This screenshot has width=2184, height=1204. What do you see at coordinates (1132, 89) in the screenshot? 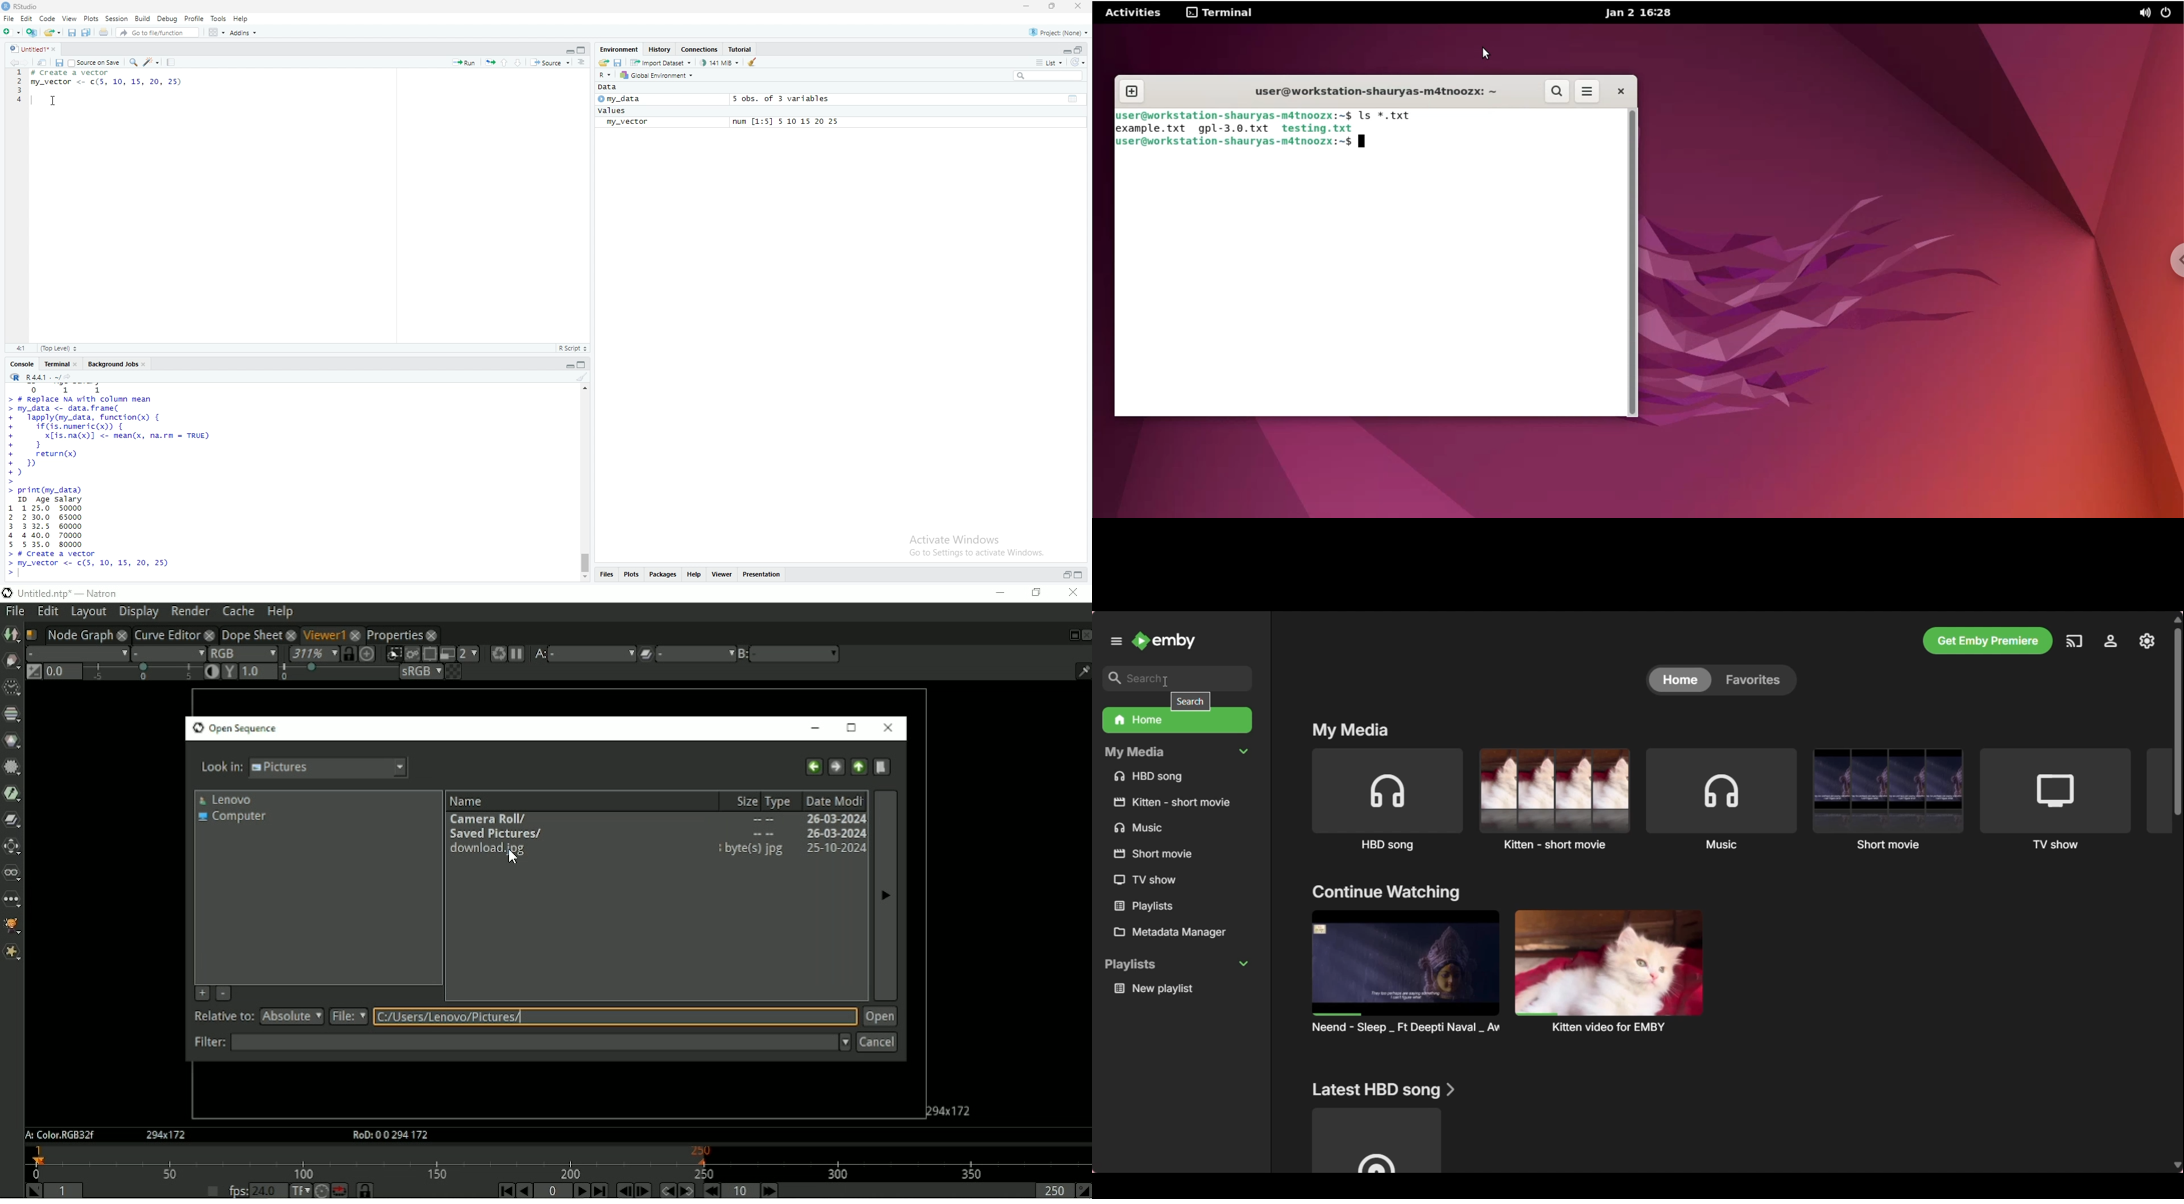
I see `new tab` at bounding box center [1132, 89].